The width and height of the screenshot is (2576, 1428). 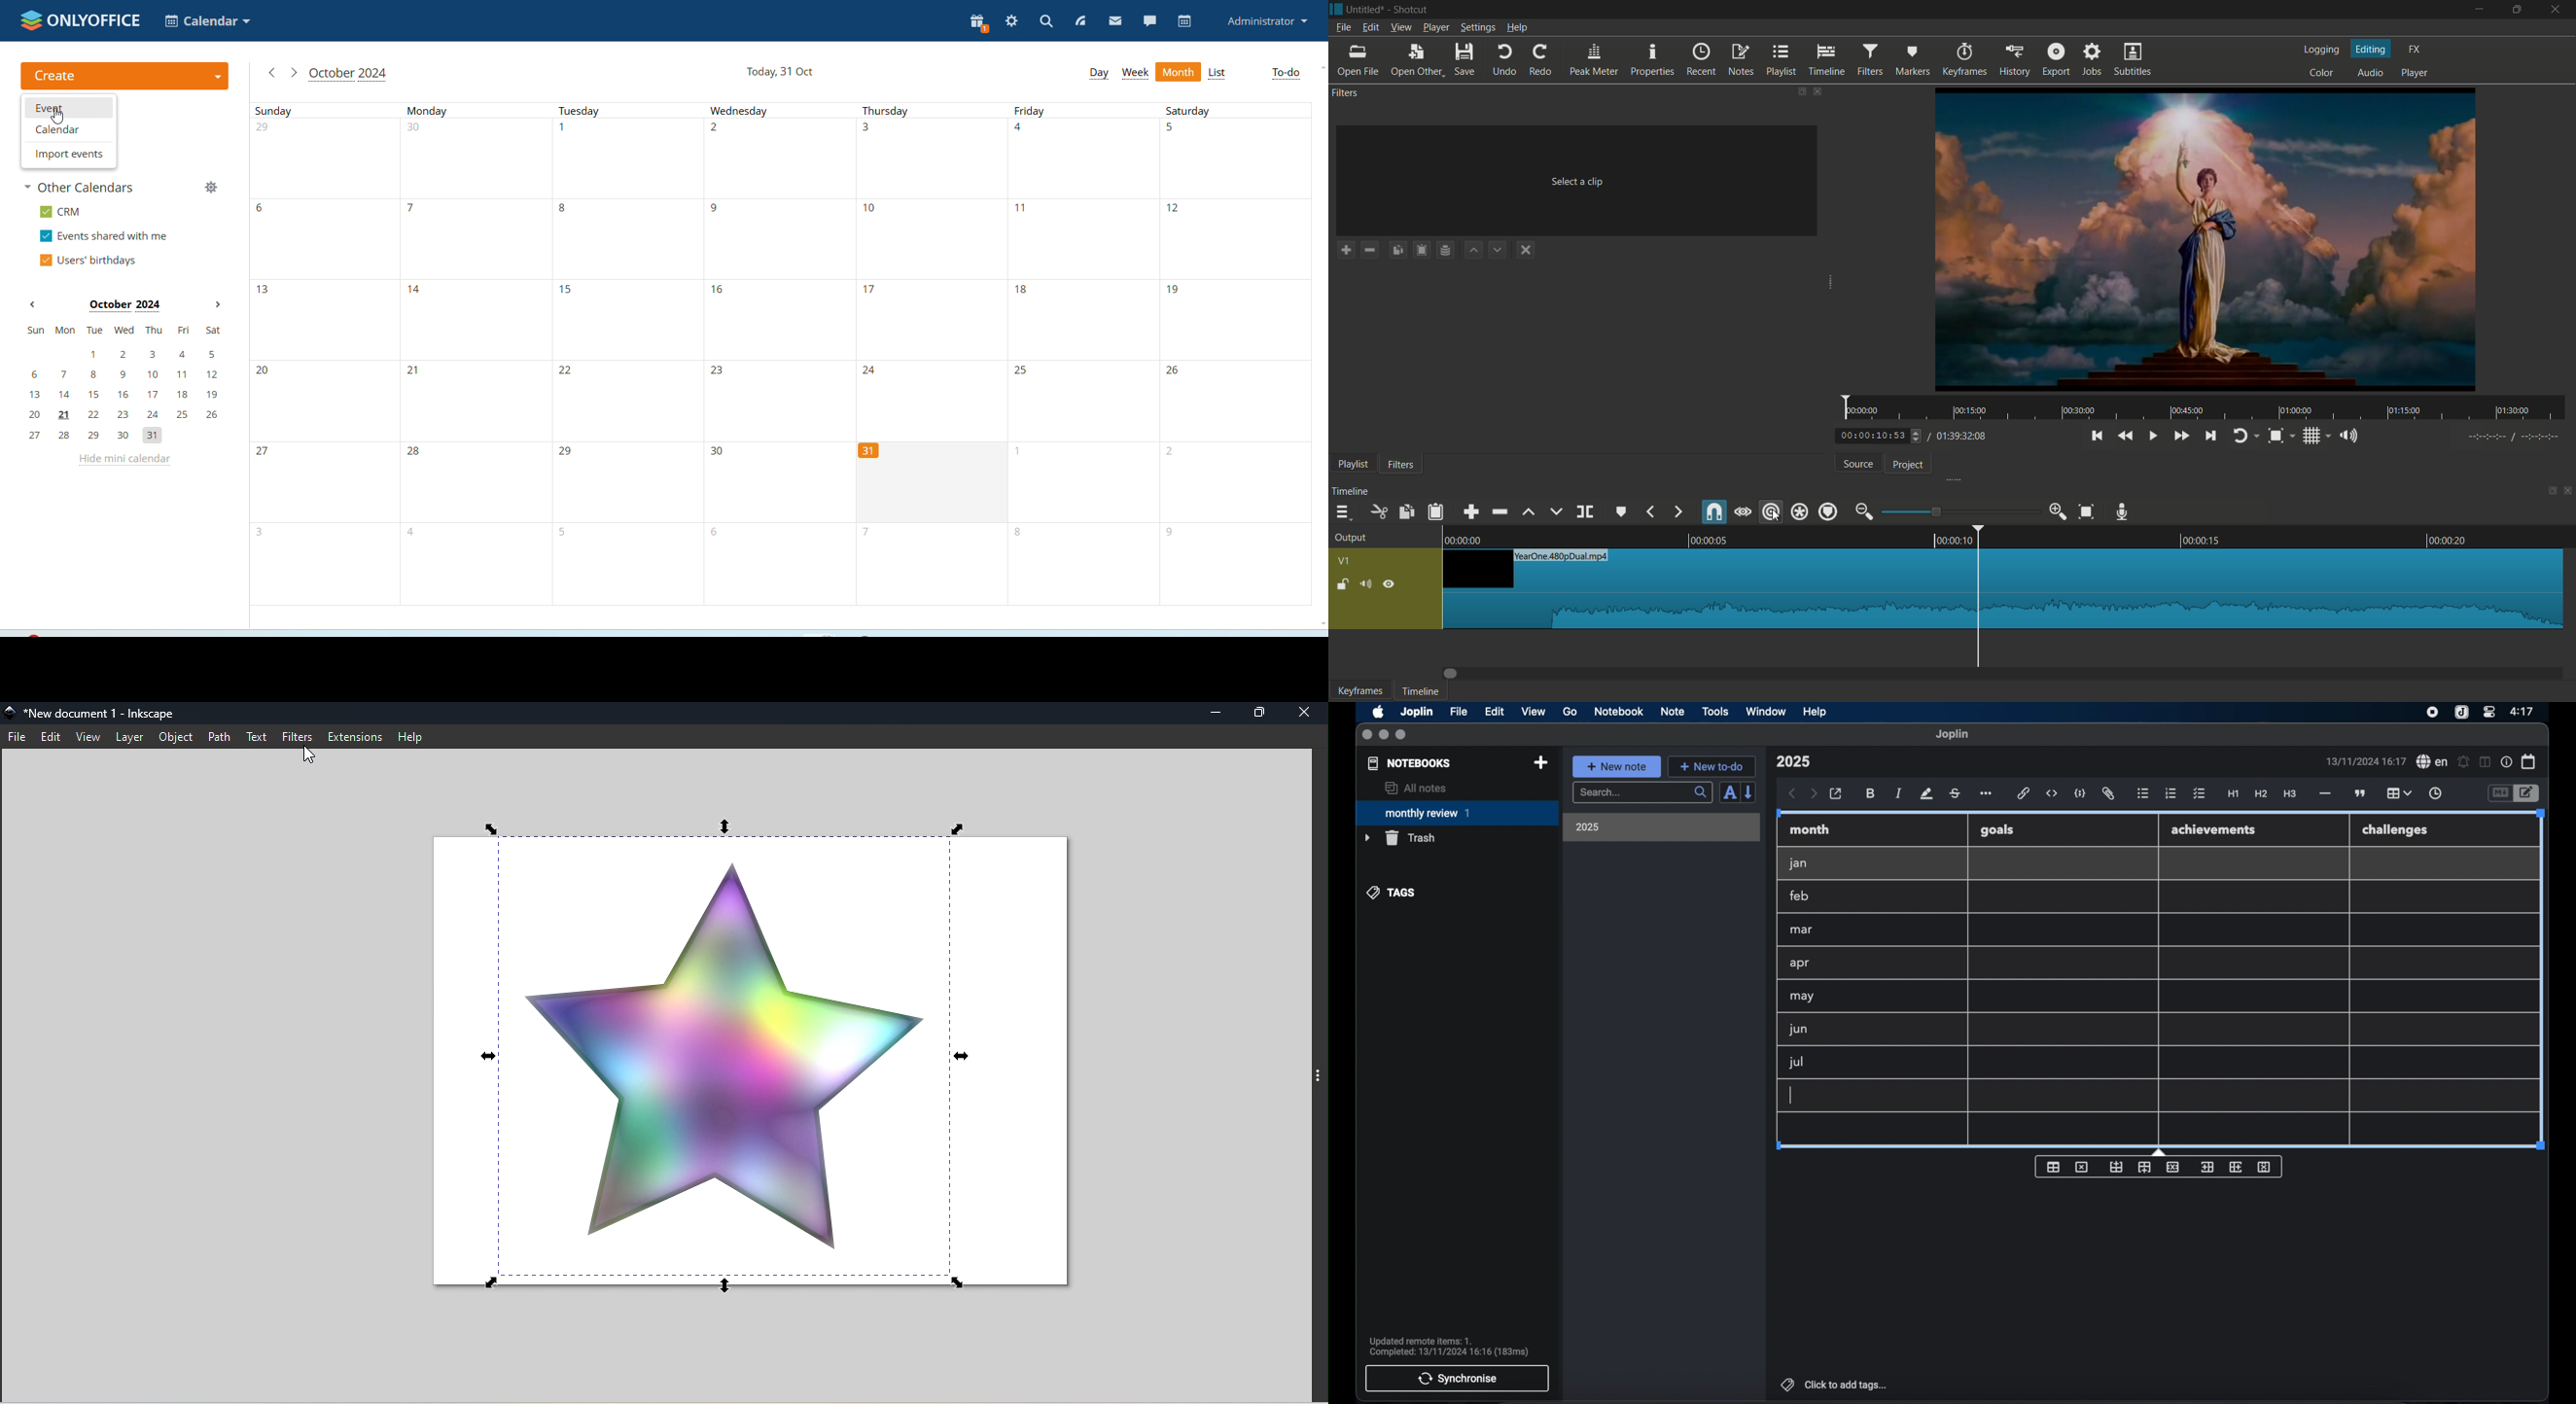 I want to click on date, so click(x=2366, y=761).